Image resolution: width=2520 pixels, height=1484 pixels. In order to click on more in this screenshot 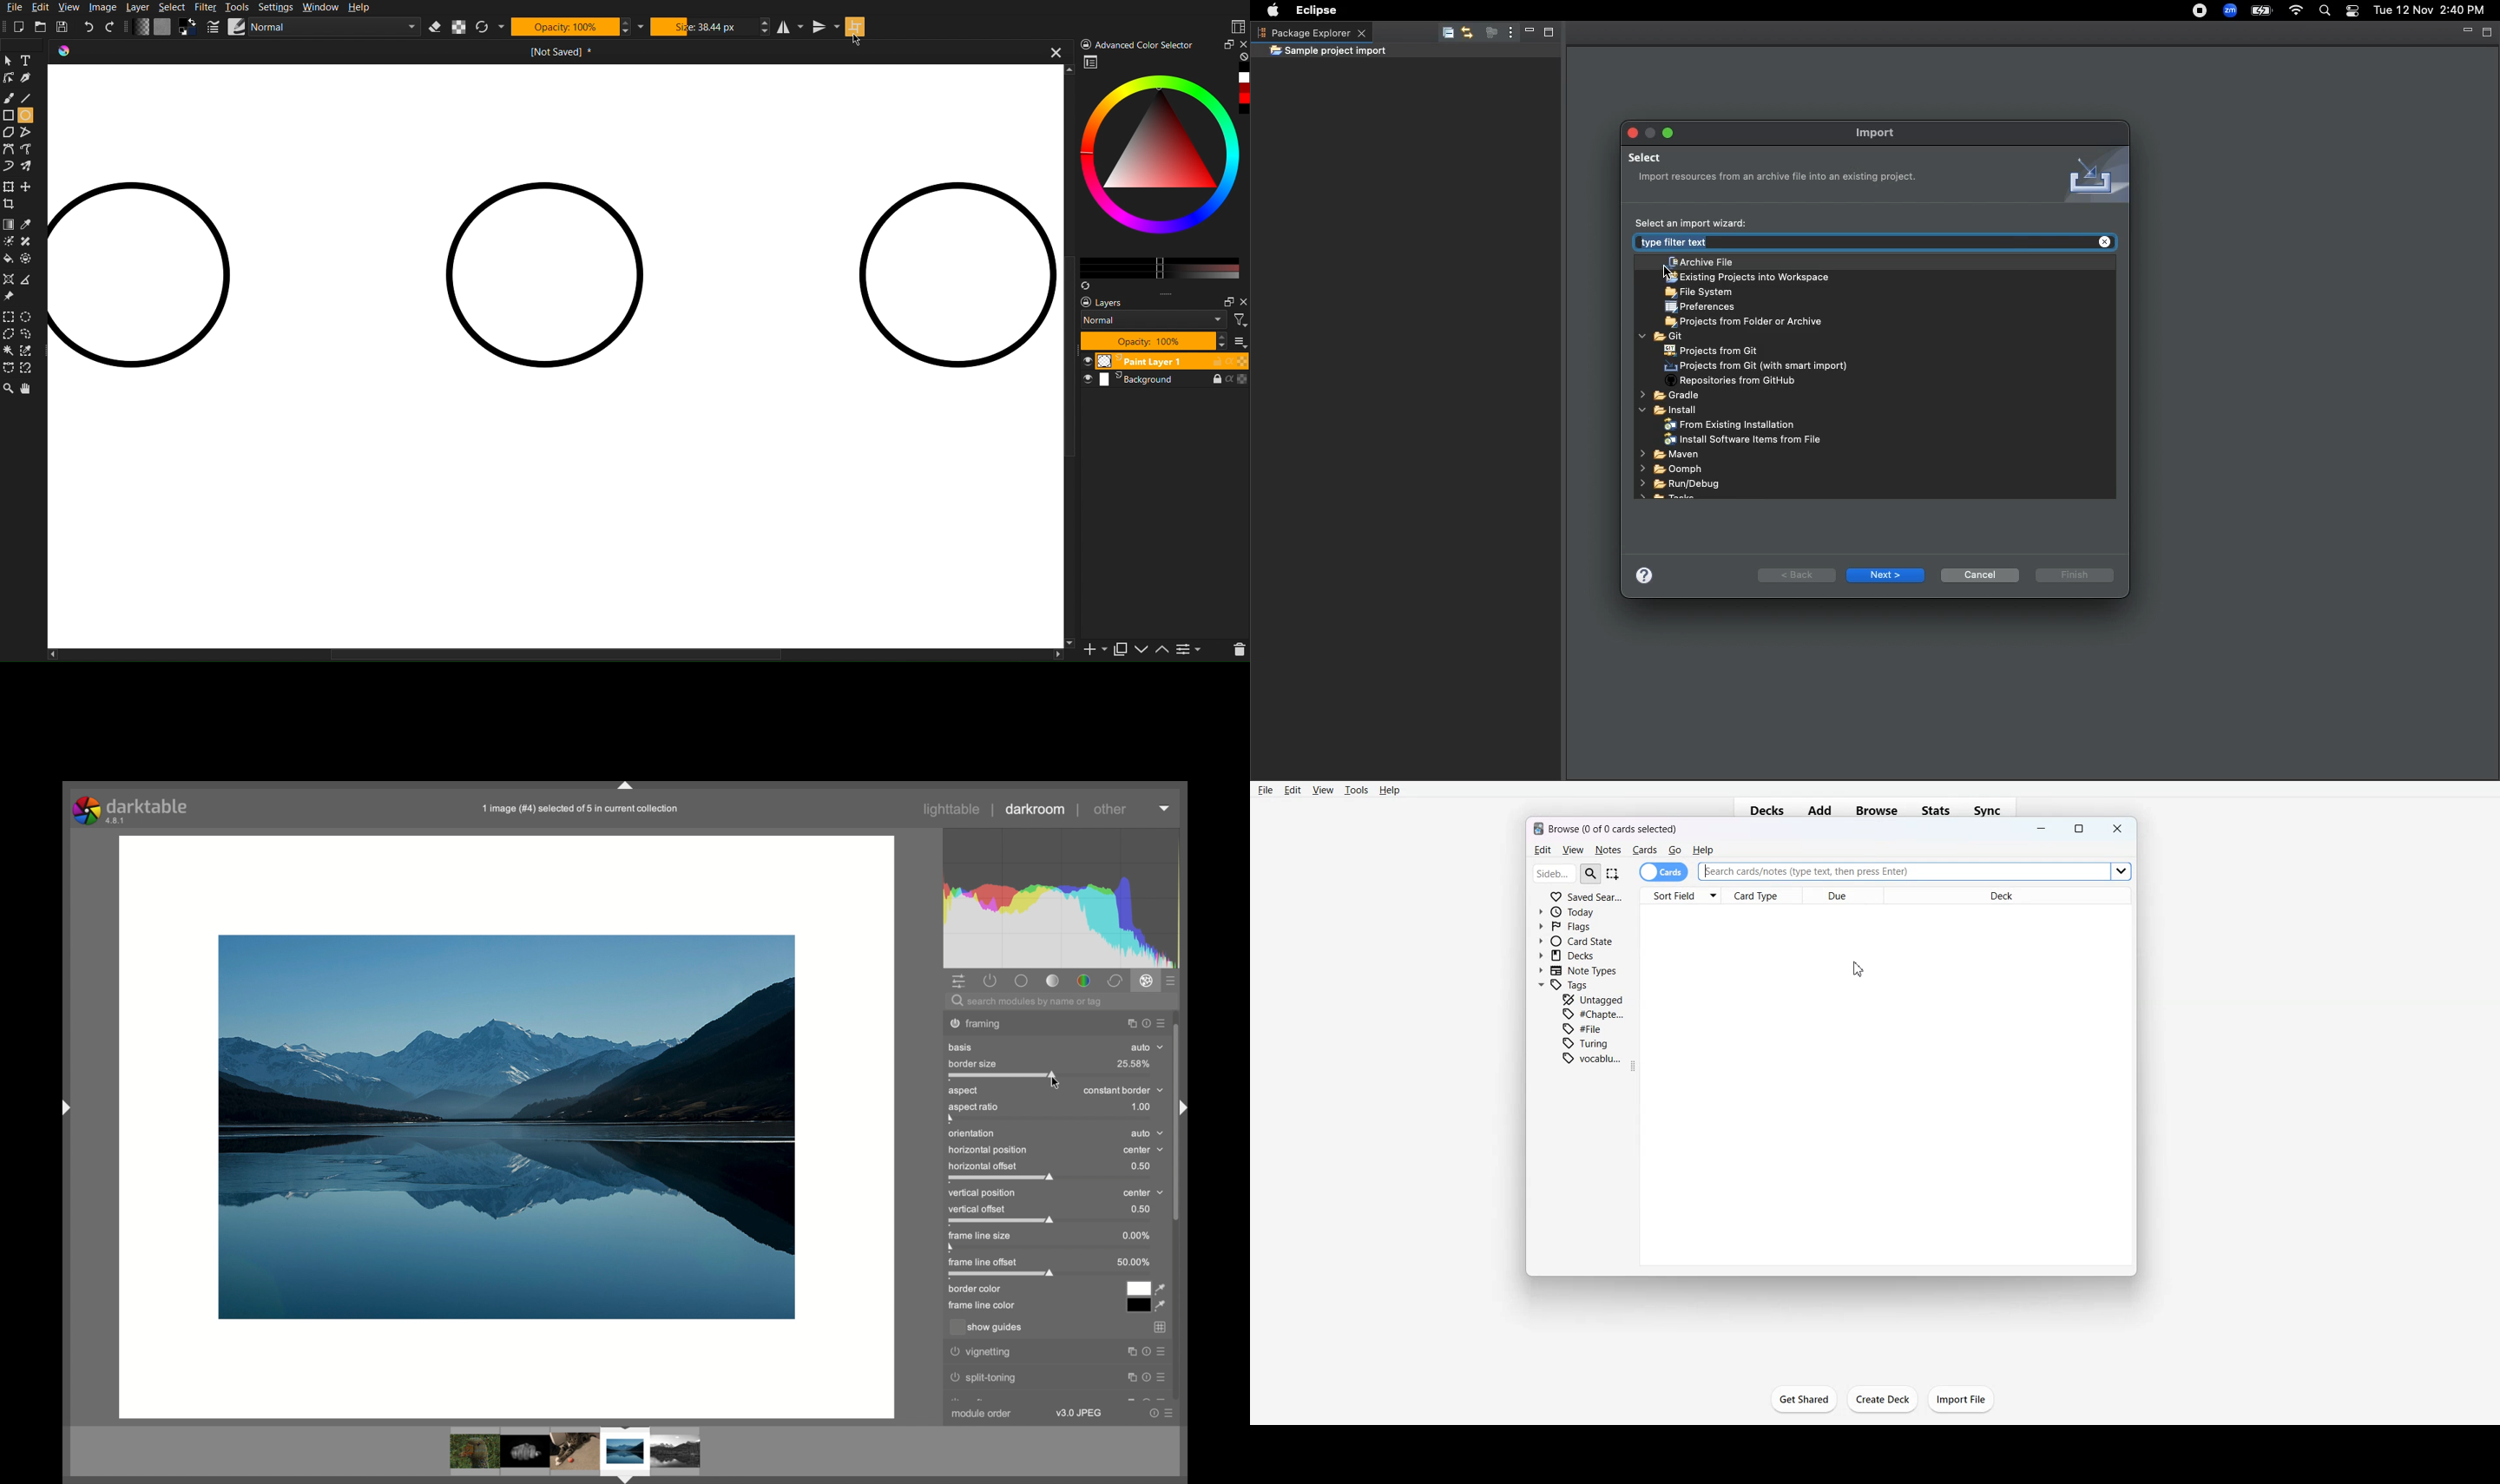, I will do `click(1241, 340)`.